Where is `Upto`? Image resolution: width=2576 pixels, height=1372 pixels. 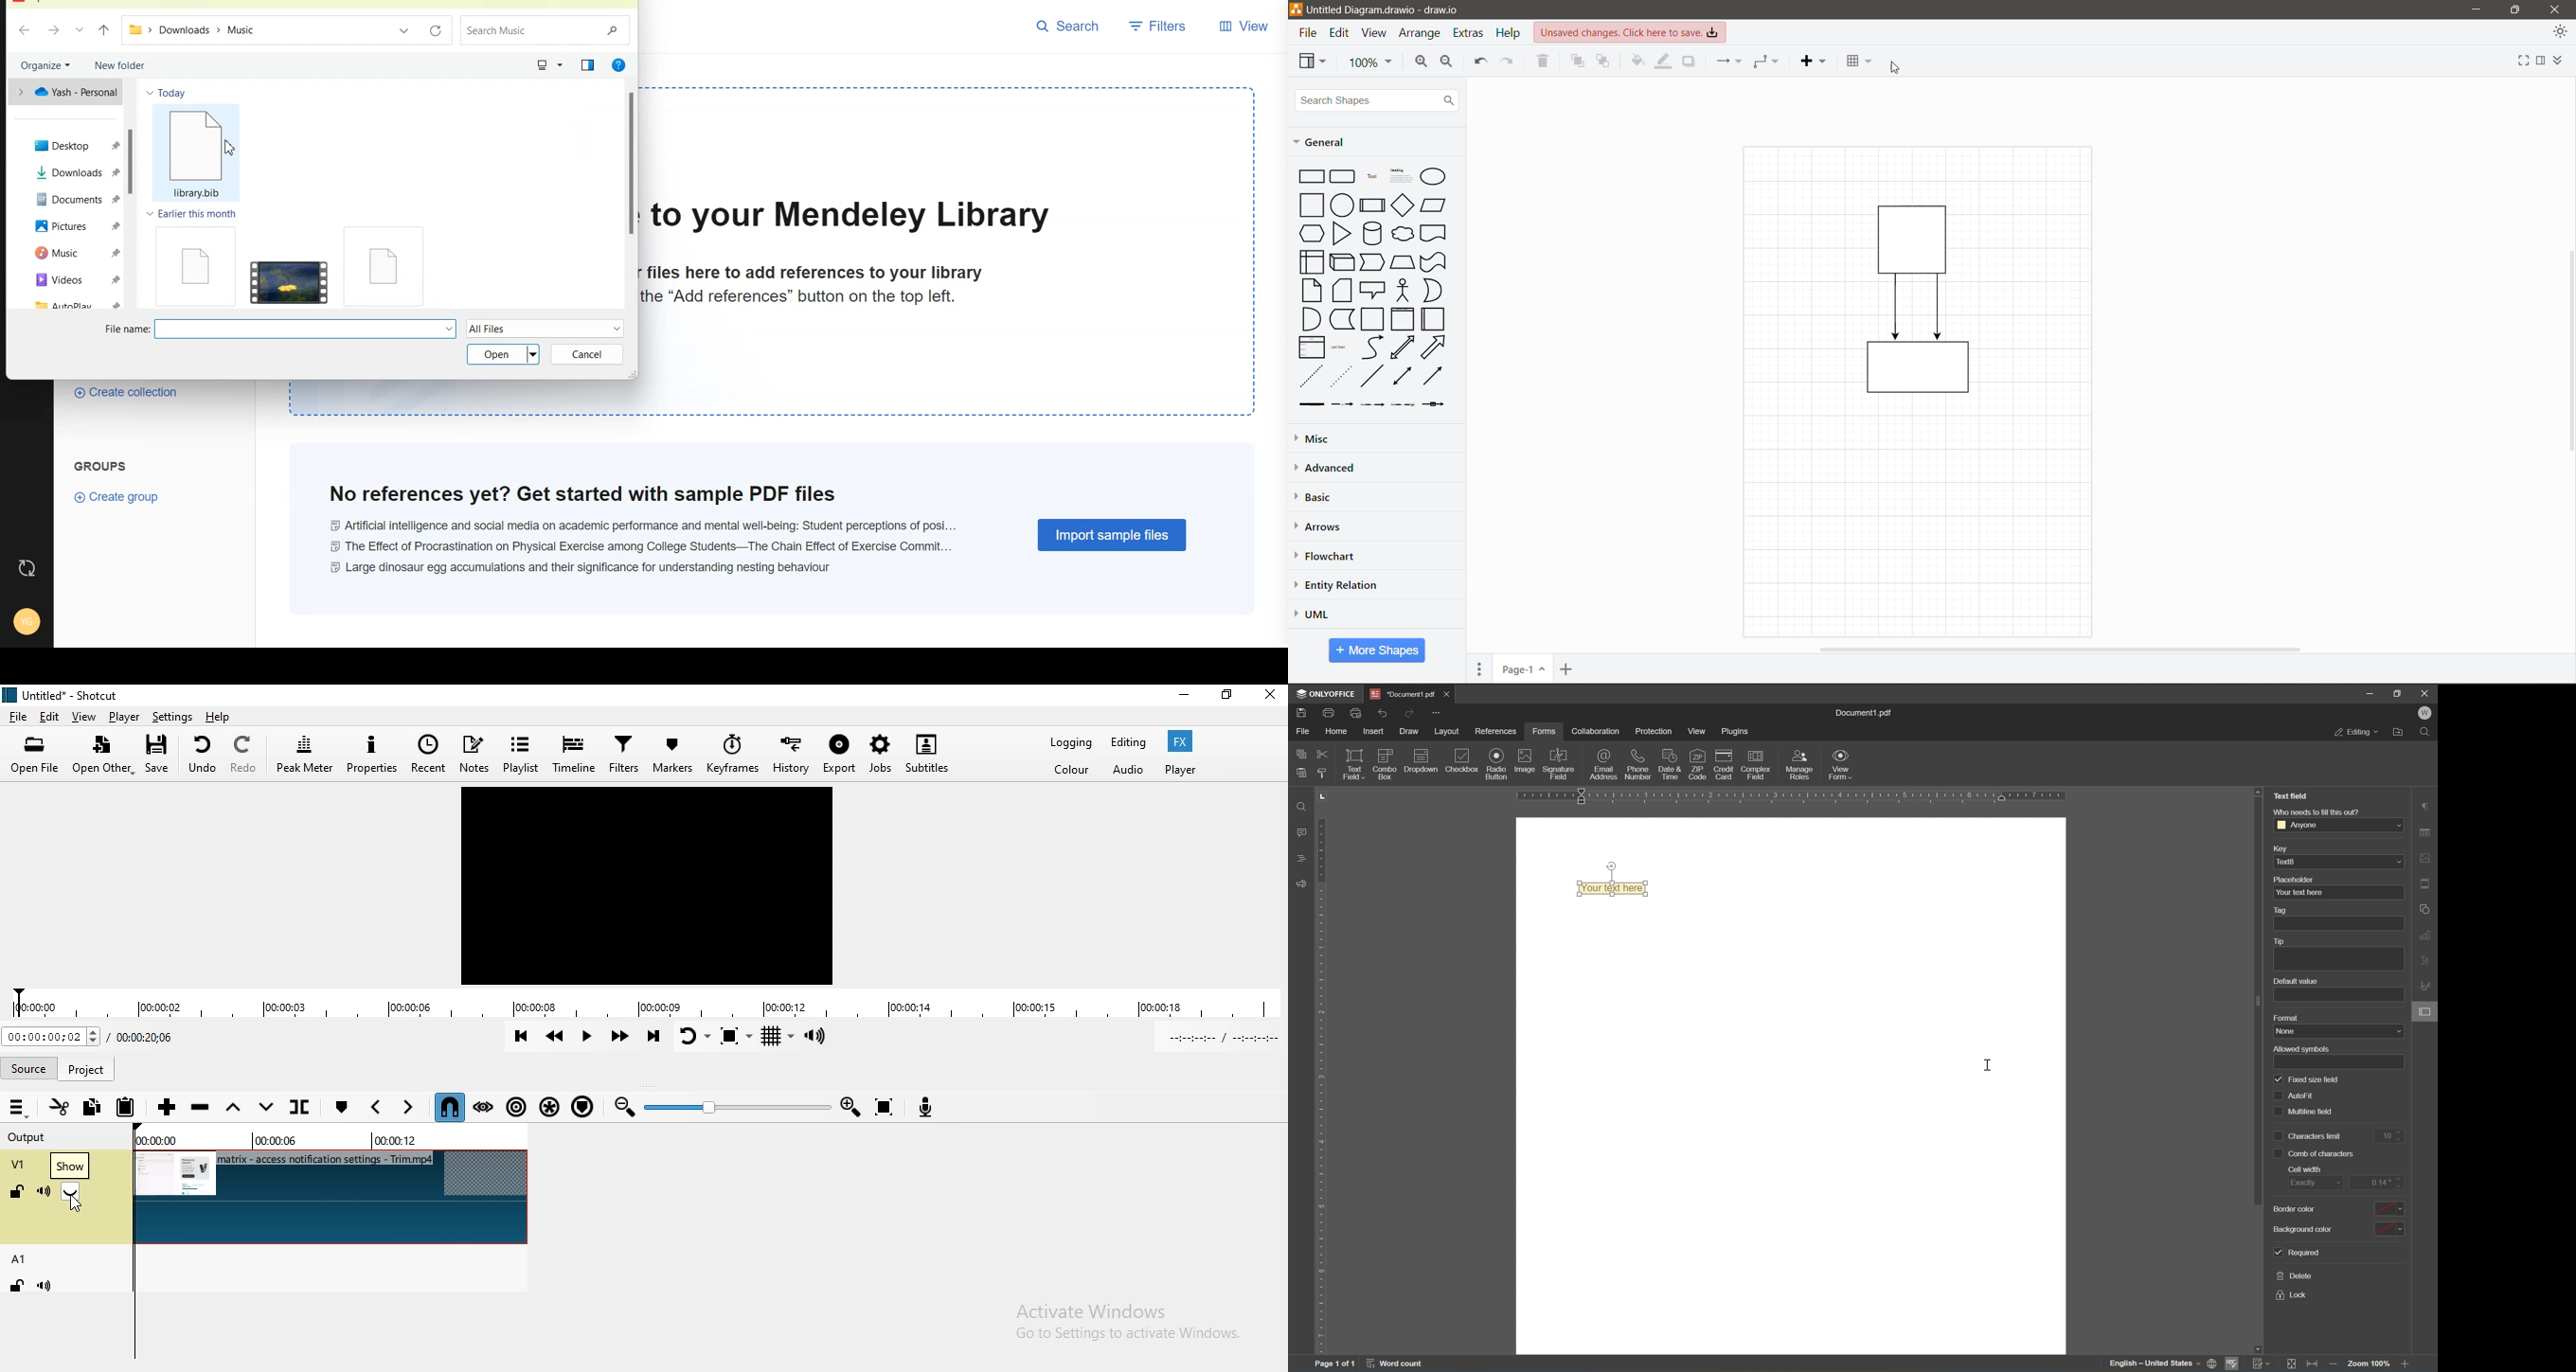
Upto is located at coordinates (105, 30).